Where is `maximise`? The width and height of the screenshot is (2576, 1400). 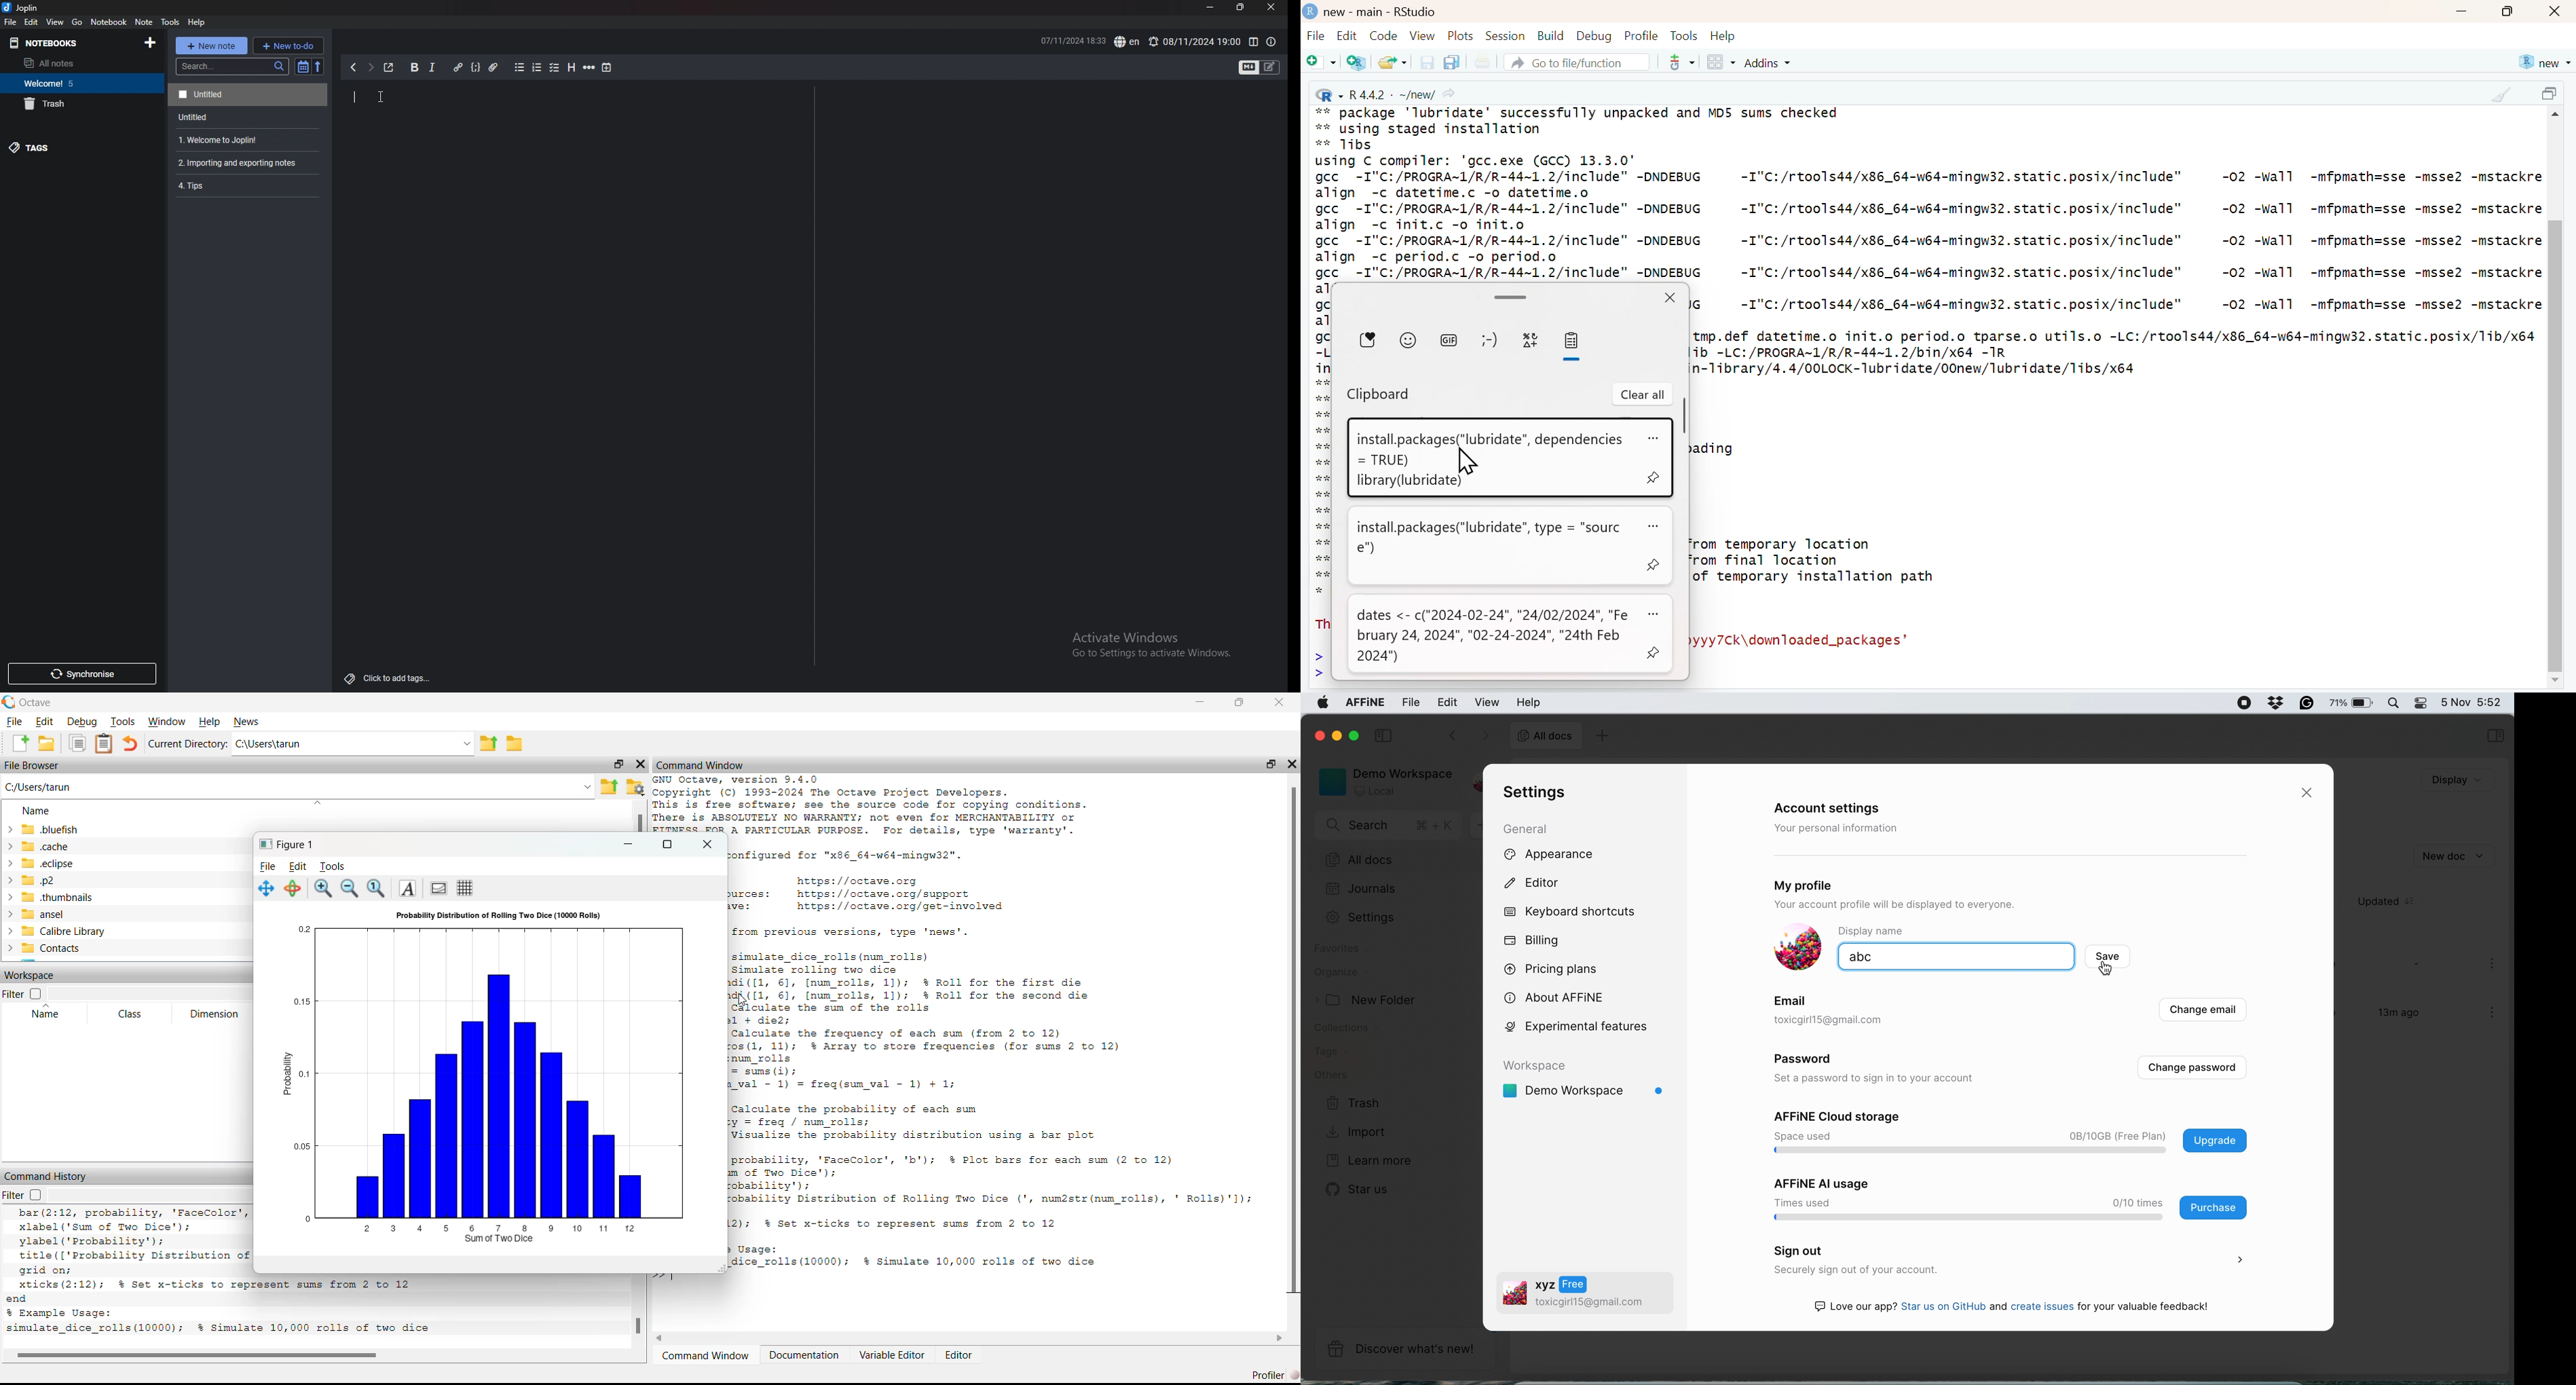
maximise is located at coordinates (671, 845).